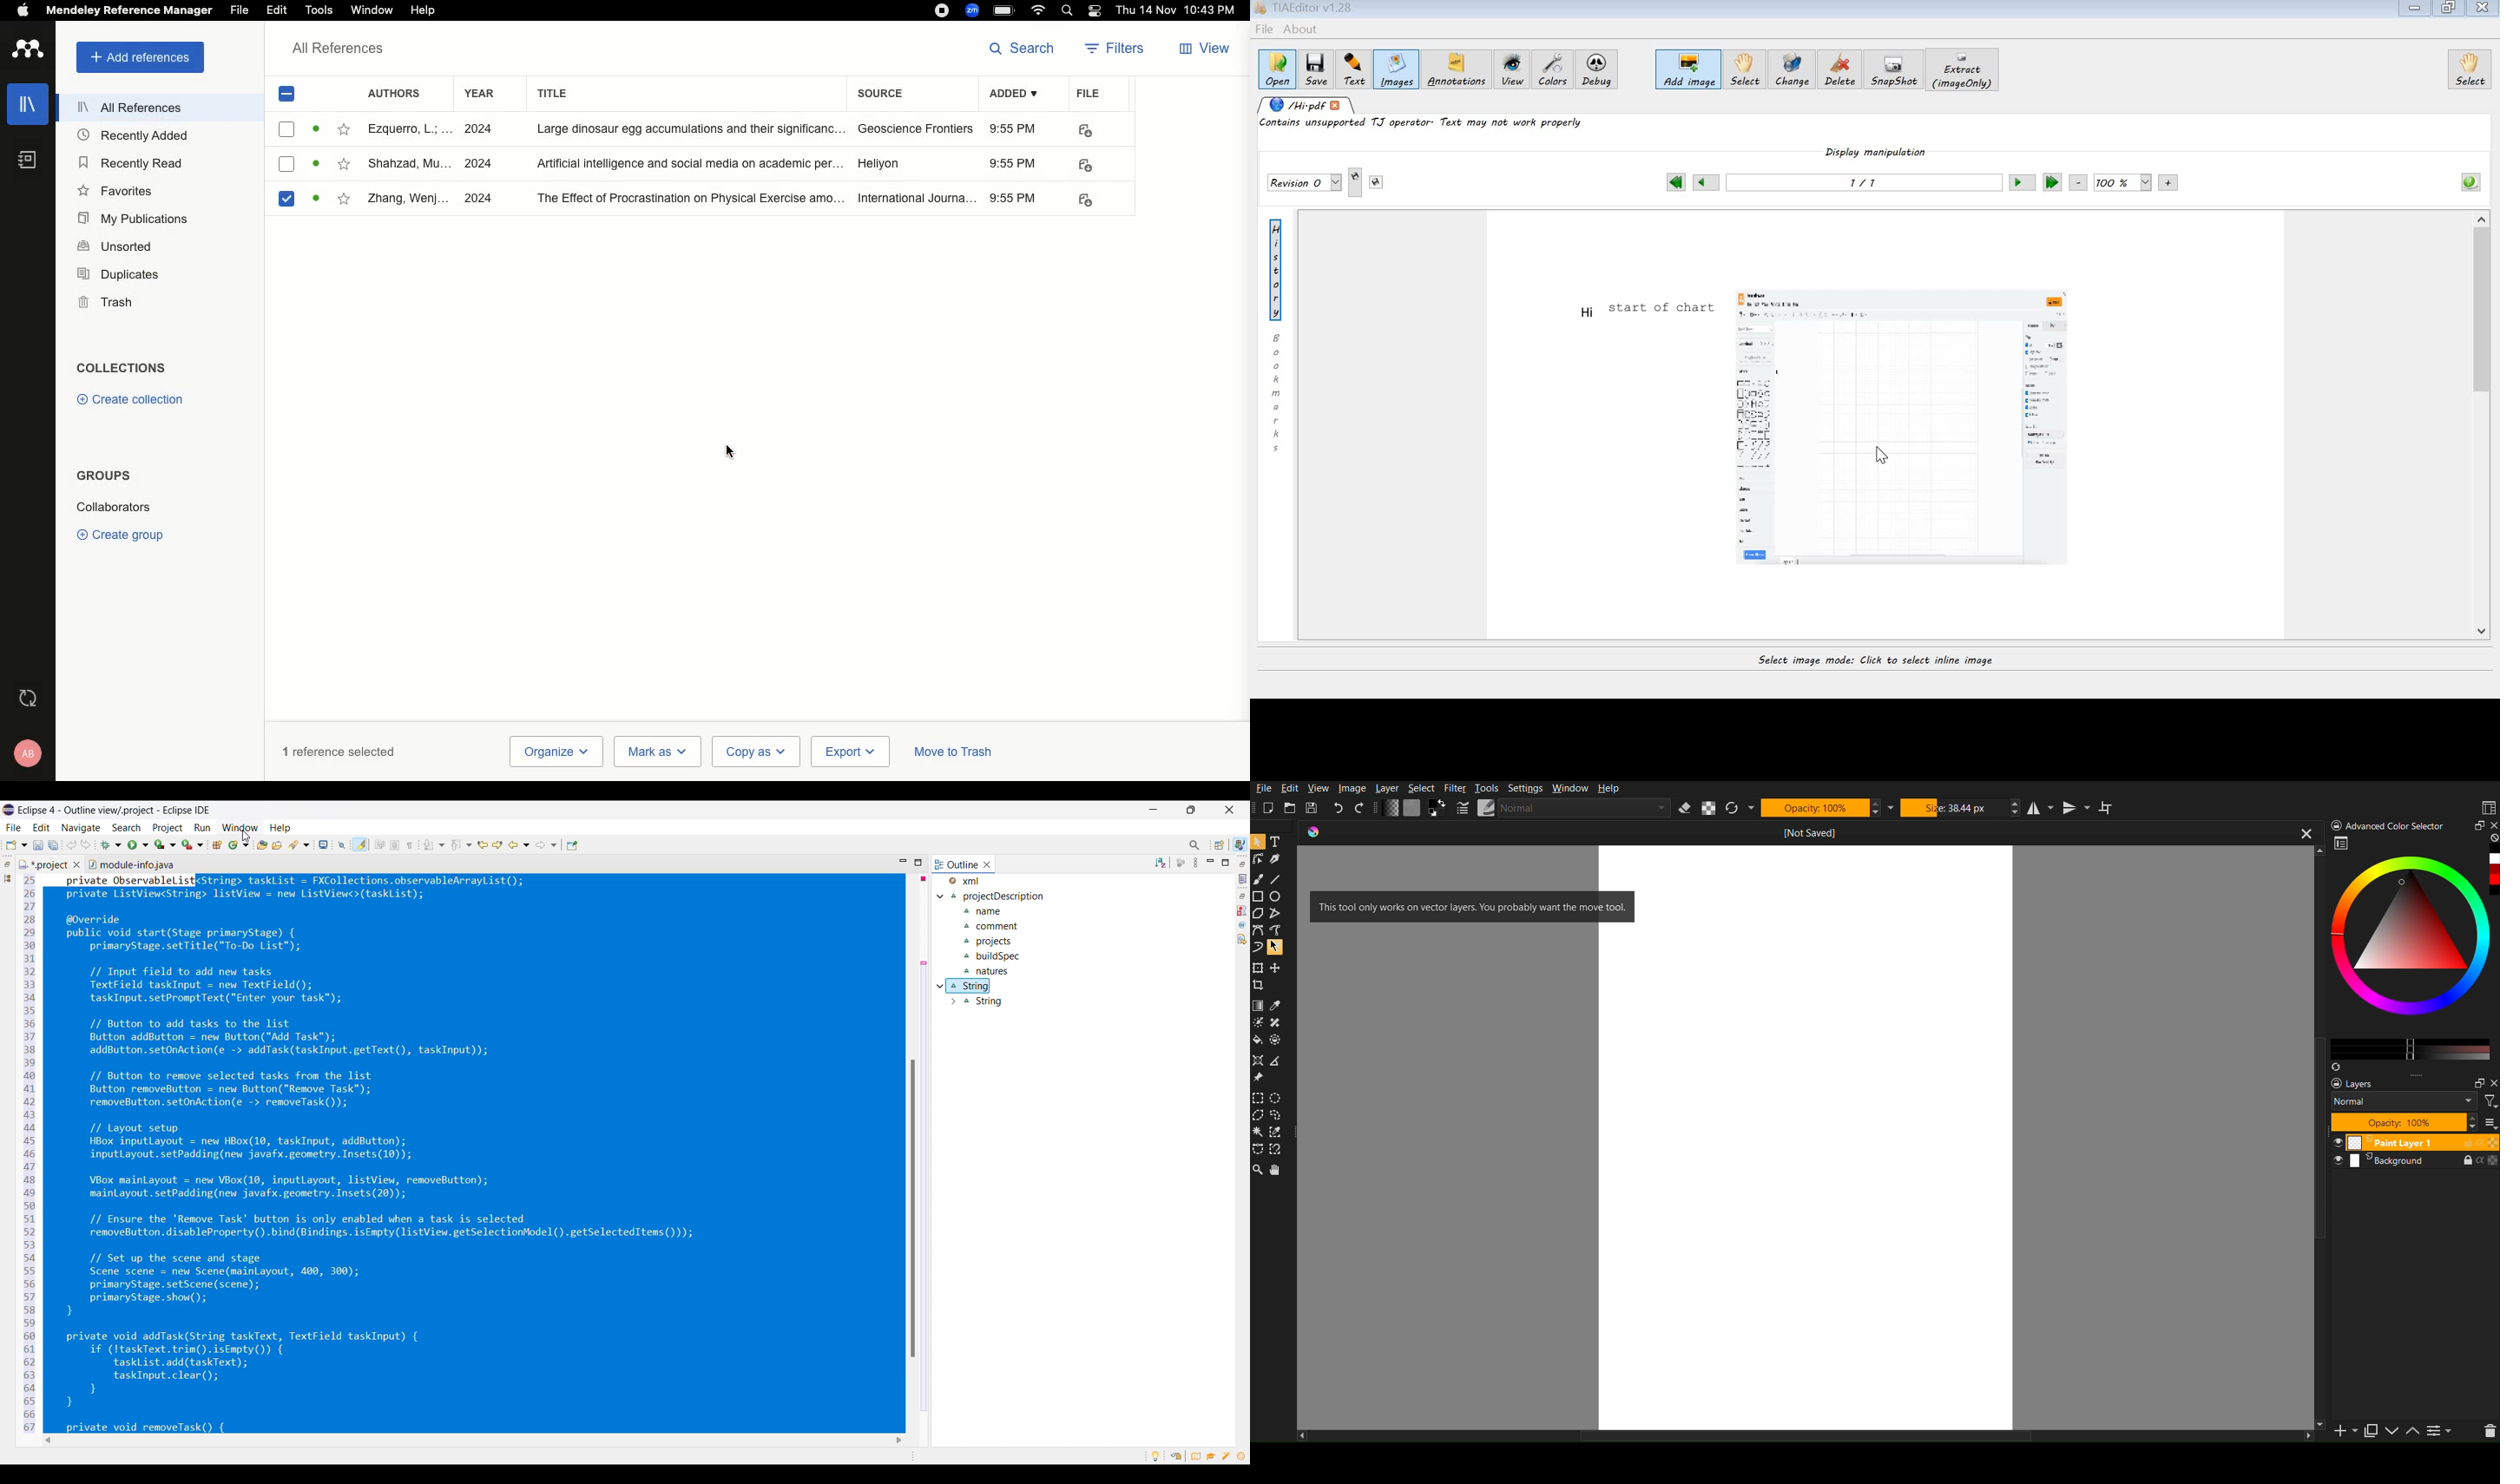  What do you see at coordinates (1281, 1150) in the screenshot?
I see `Magnetic Selection Tool` at bounding box center [1281, 1150].